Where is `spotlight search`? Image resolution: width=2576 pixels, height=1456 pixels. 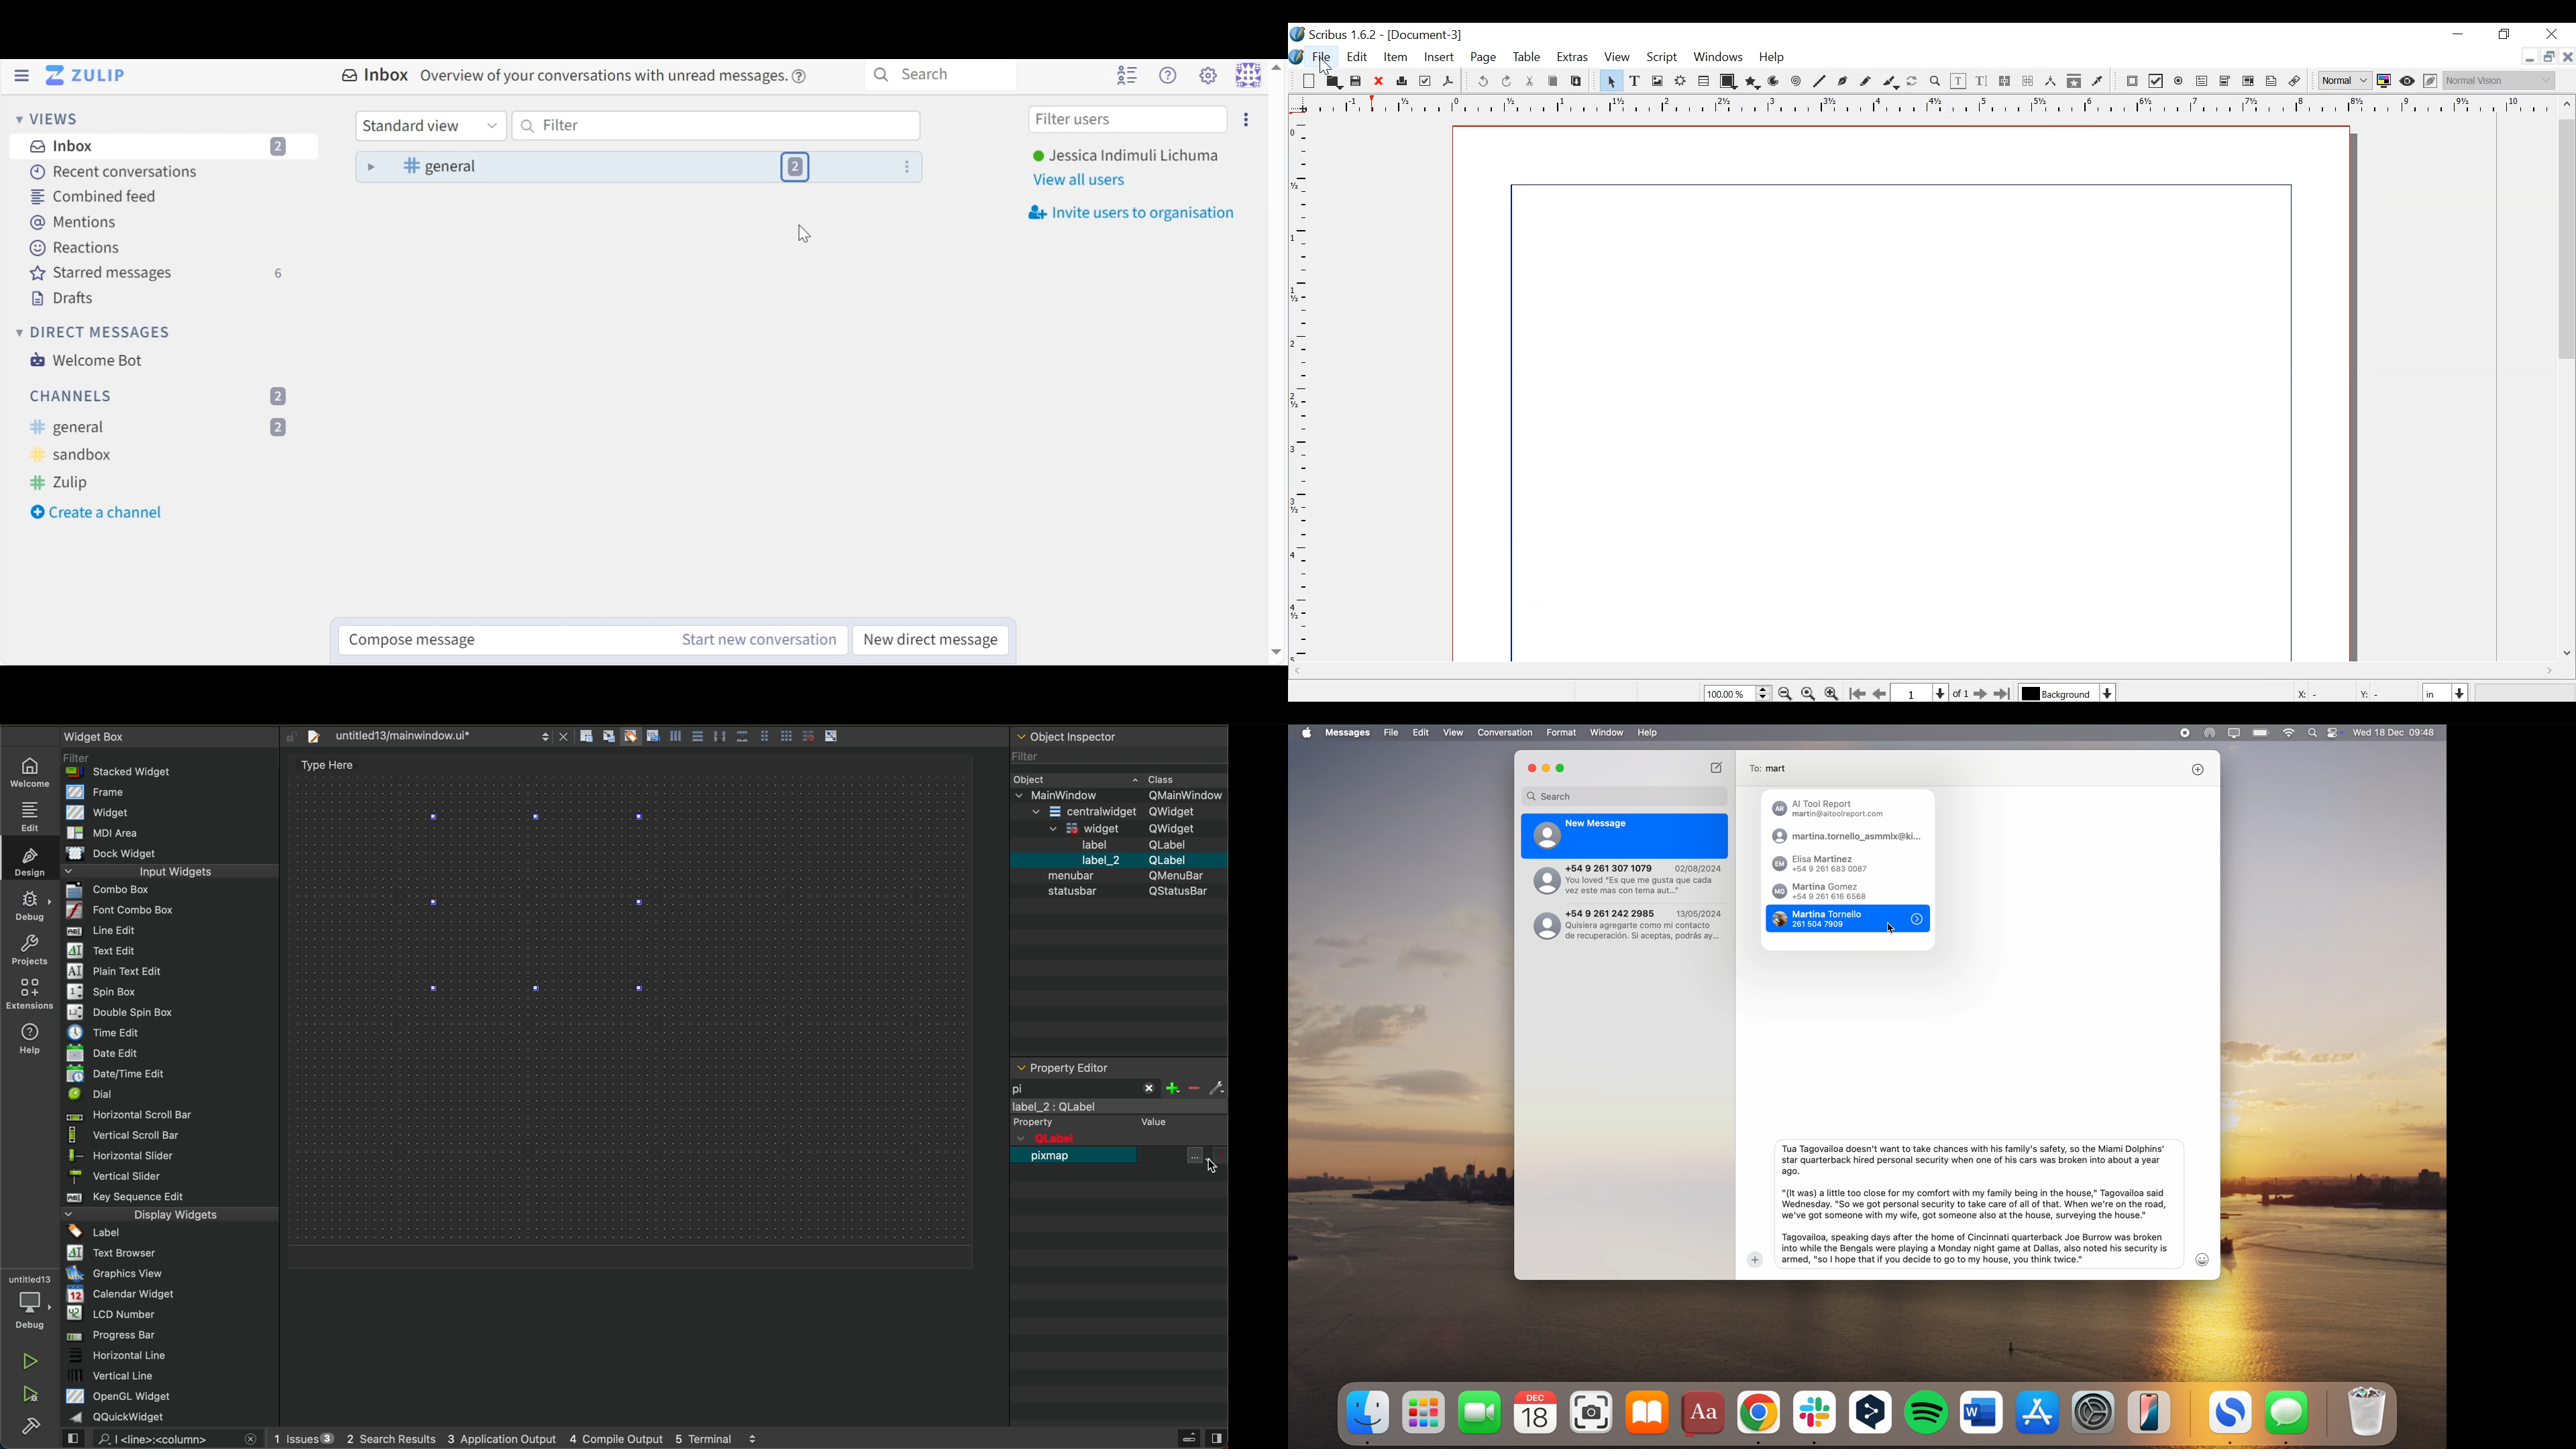
spotlight search is located at coordinates (2315, 733).